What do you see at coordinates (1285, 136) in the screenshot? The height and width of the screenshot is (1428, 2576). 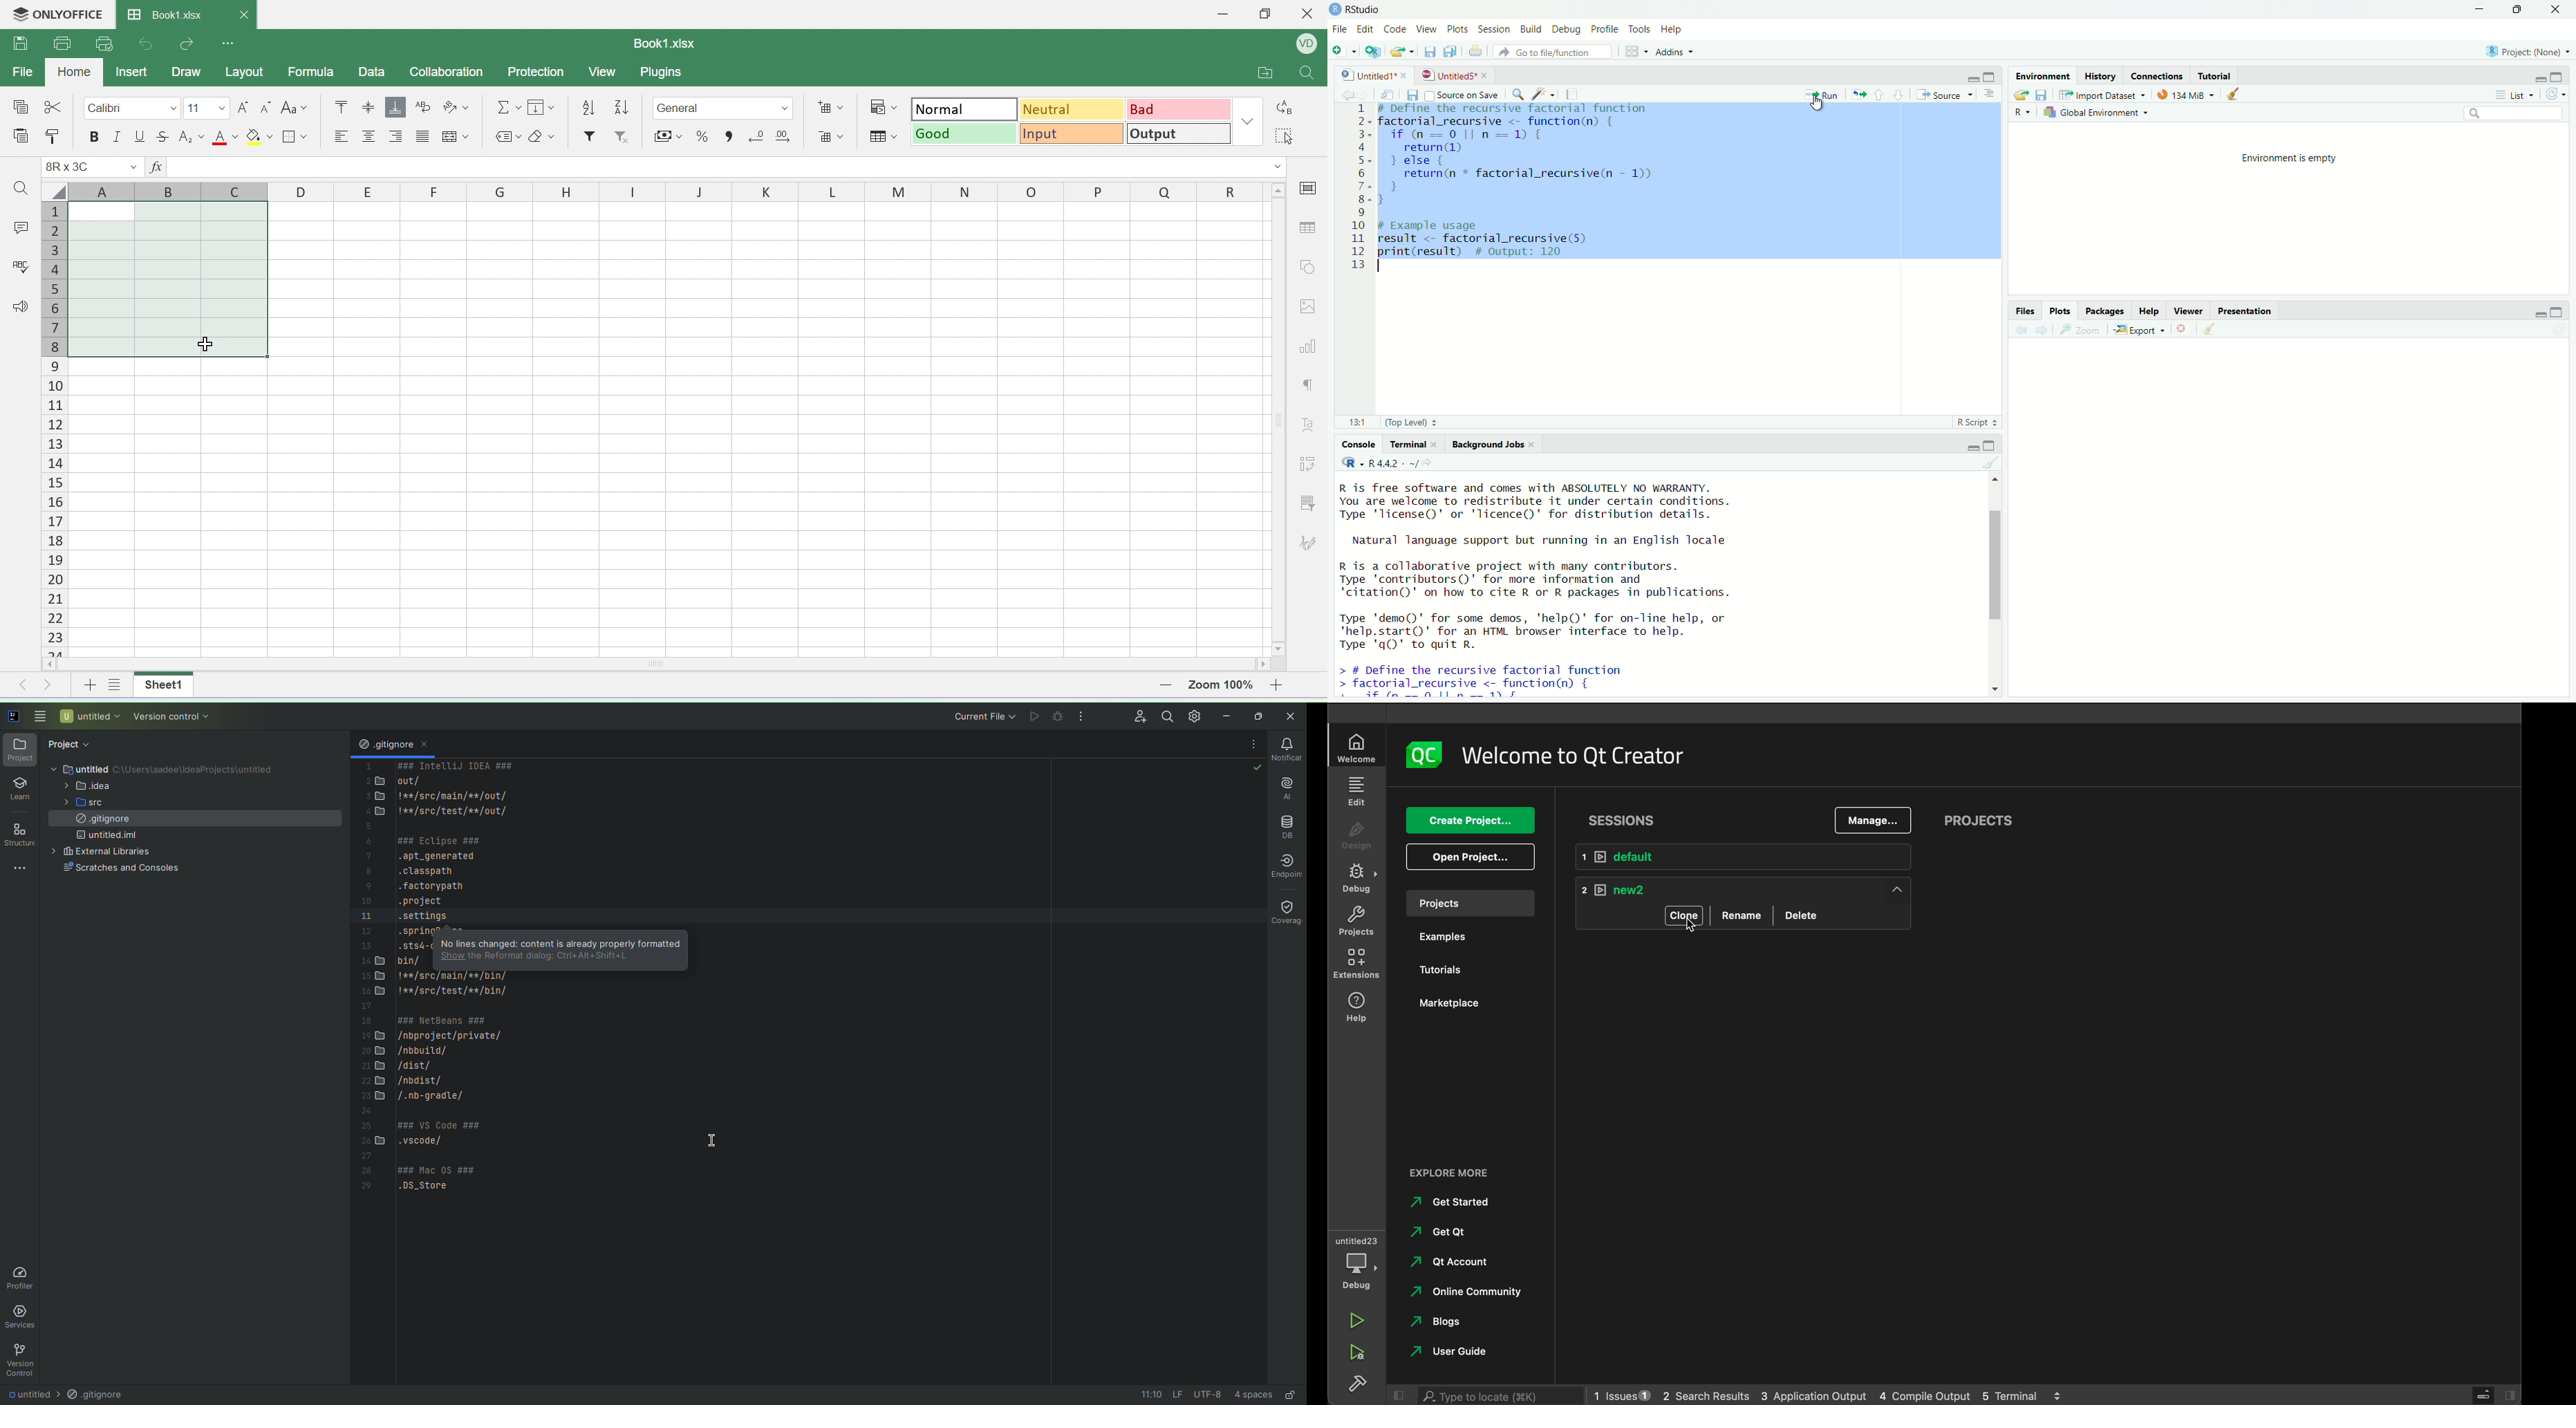 I see `select` at bounding box center [1285, 136].